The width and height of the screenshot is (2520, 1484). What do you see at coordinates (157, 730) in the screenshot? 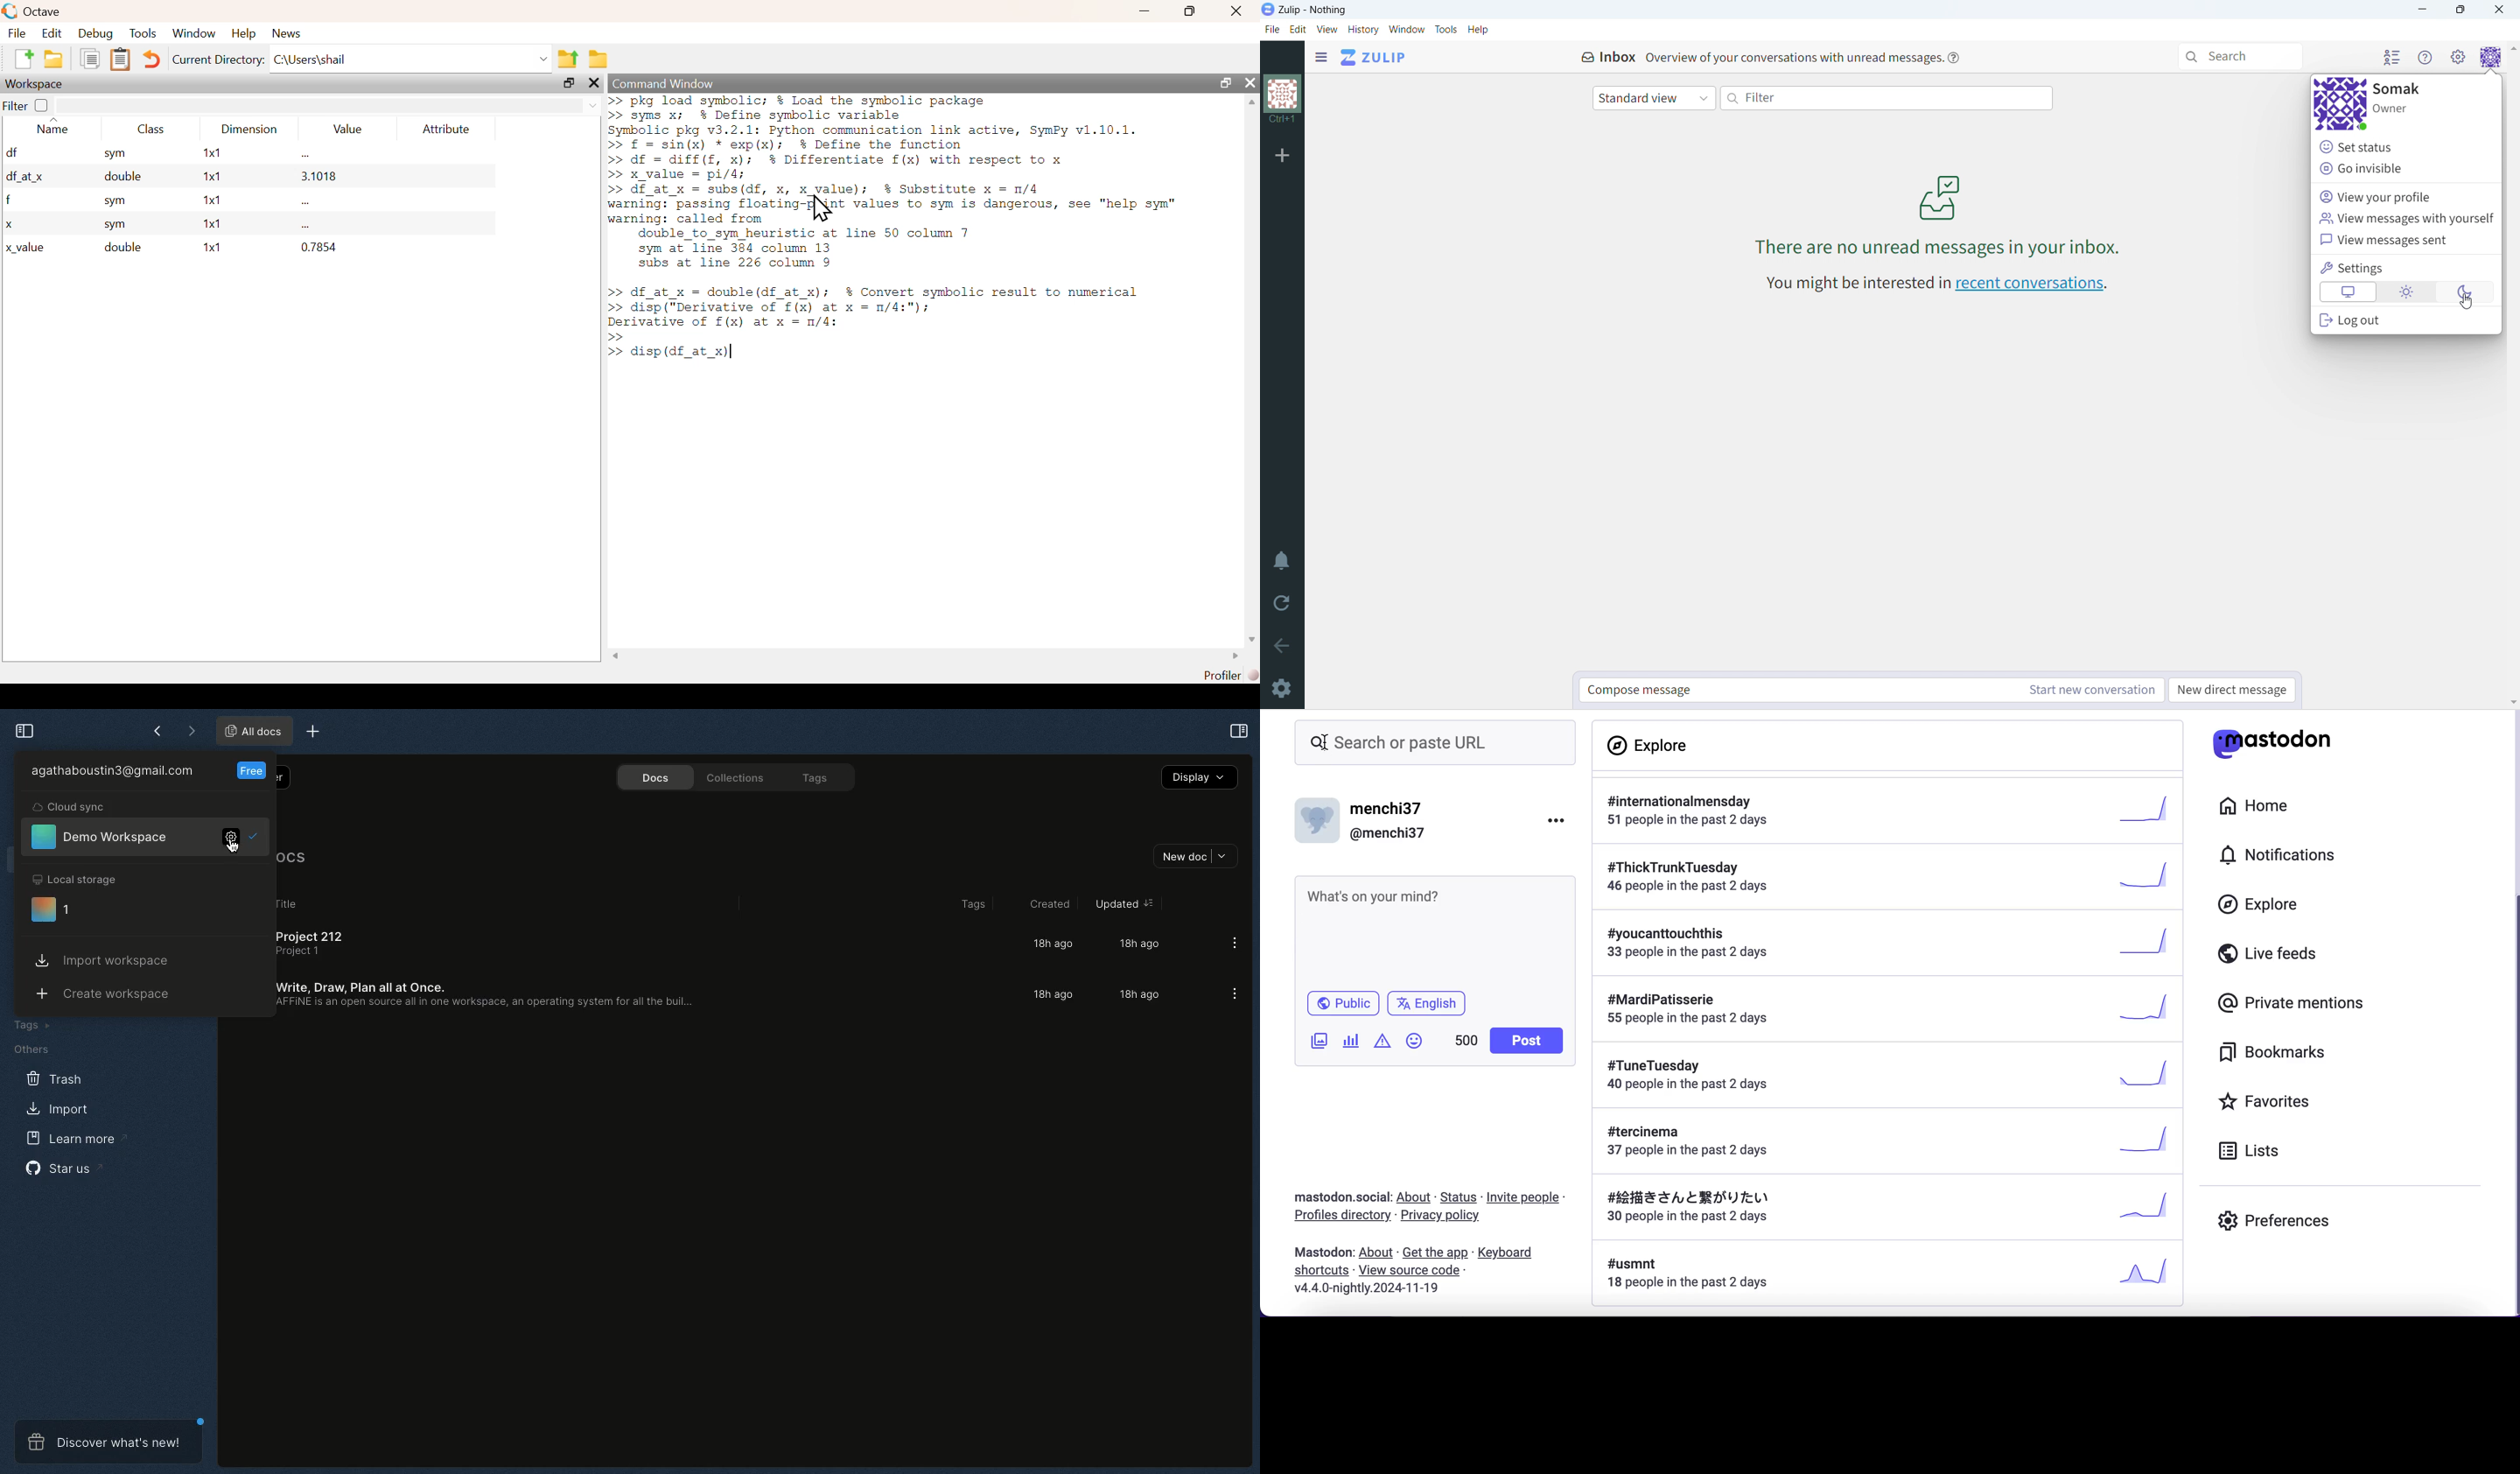
I see `Back` at bounding box center [157, 730].